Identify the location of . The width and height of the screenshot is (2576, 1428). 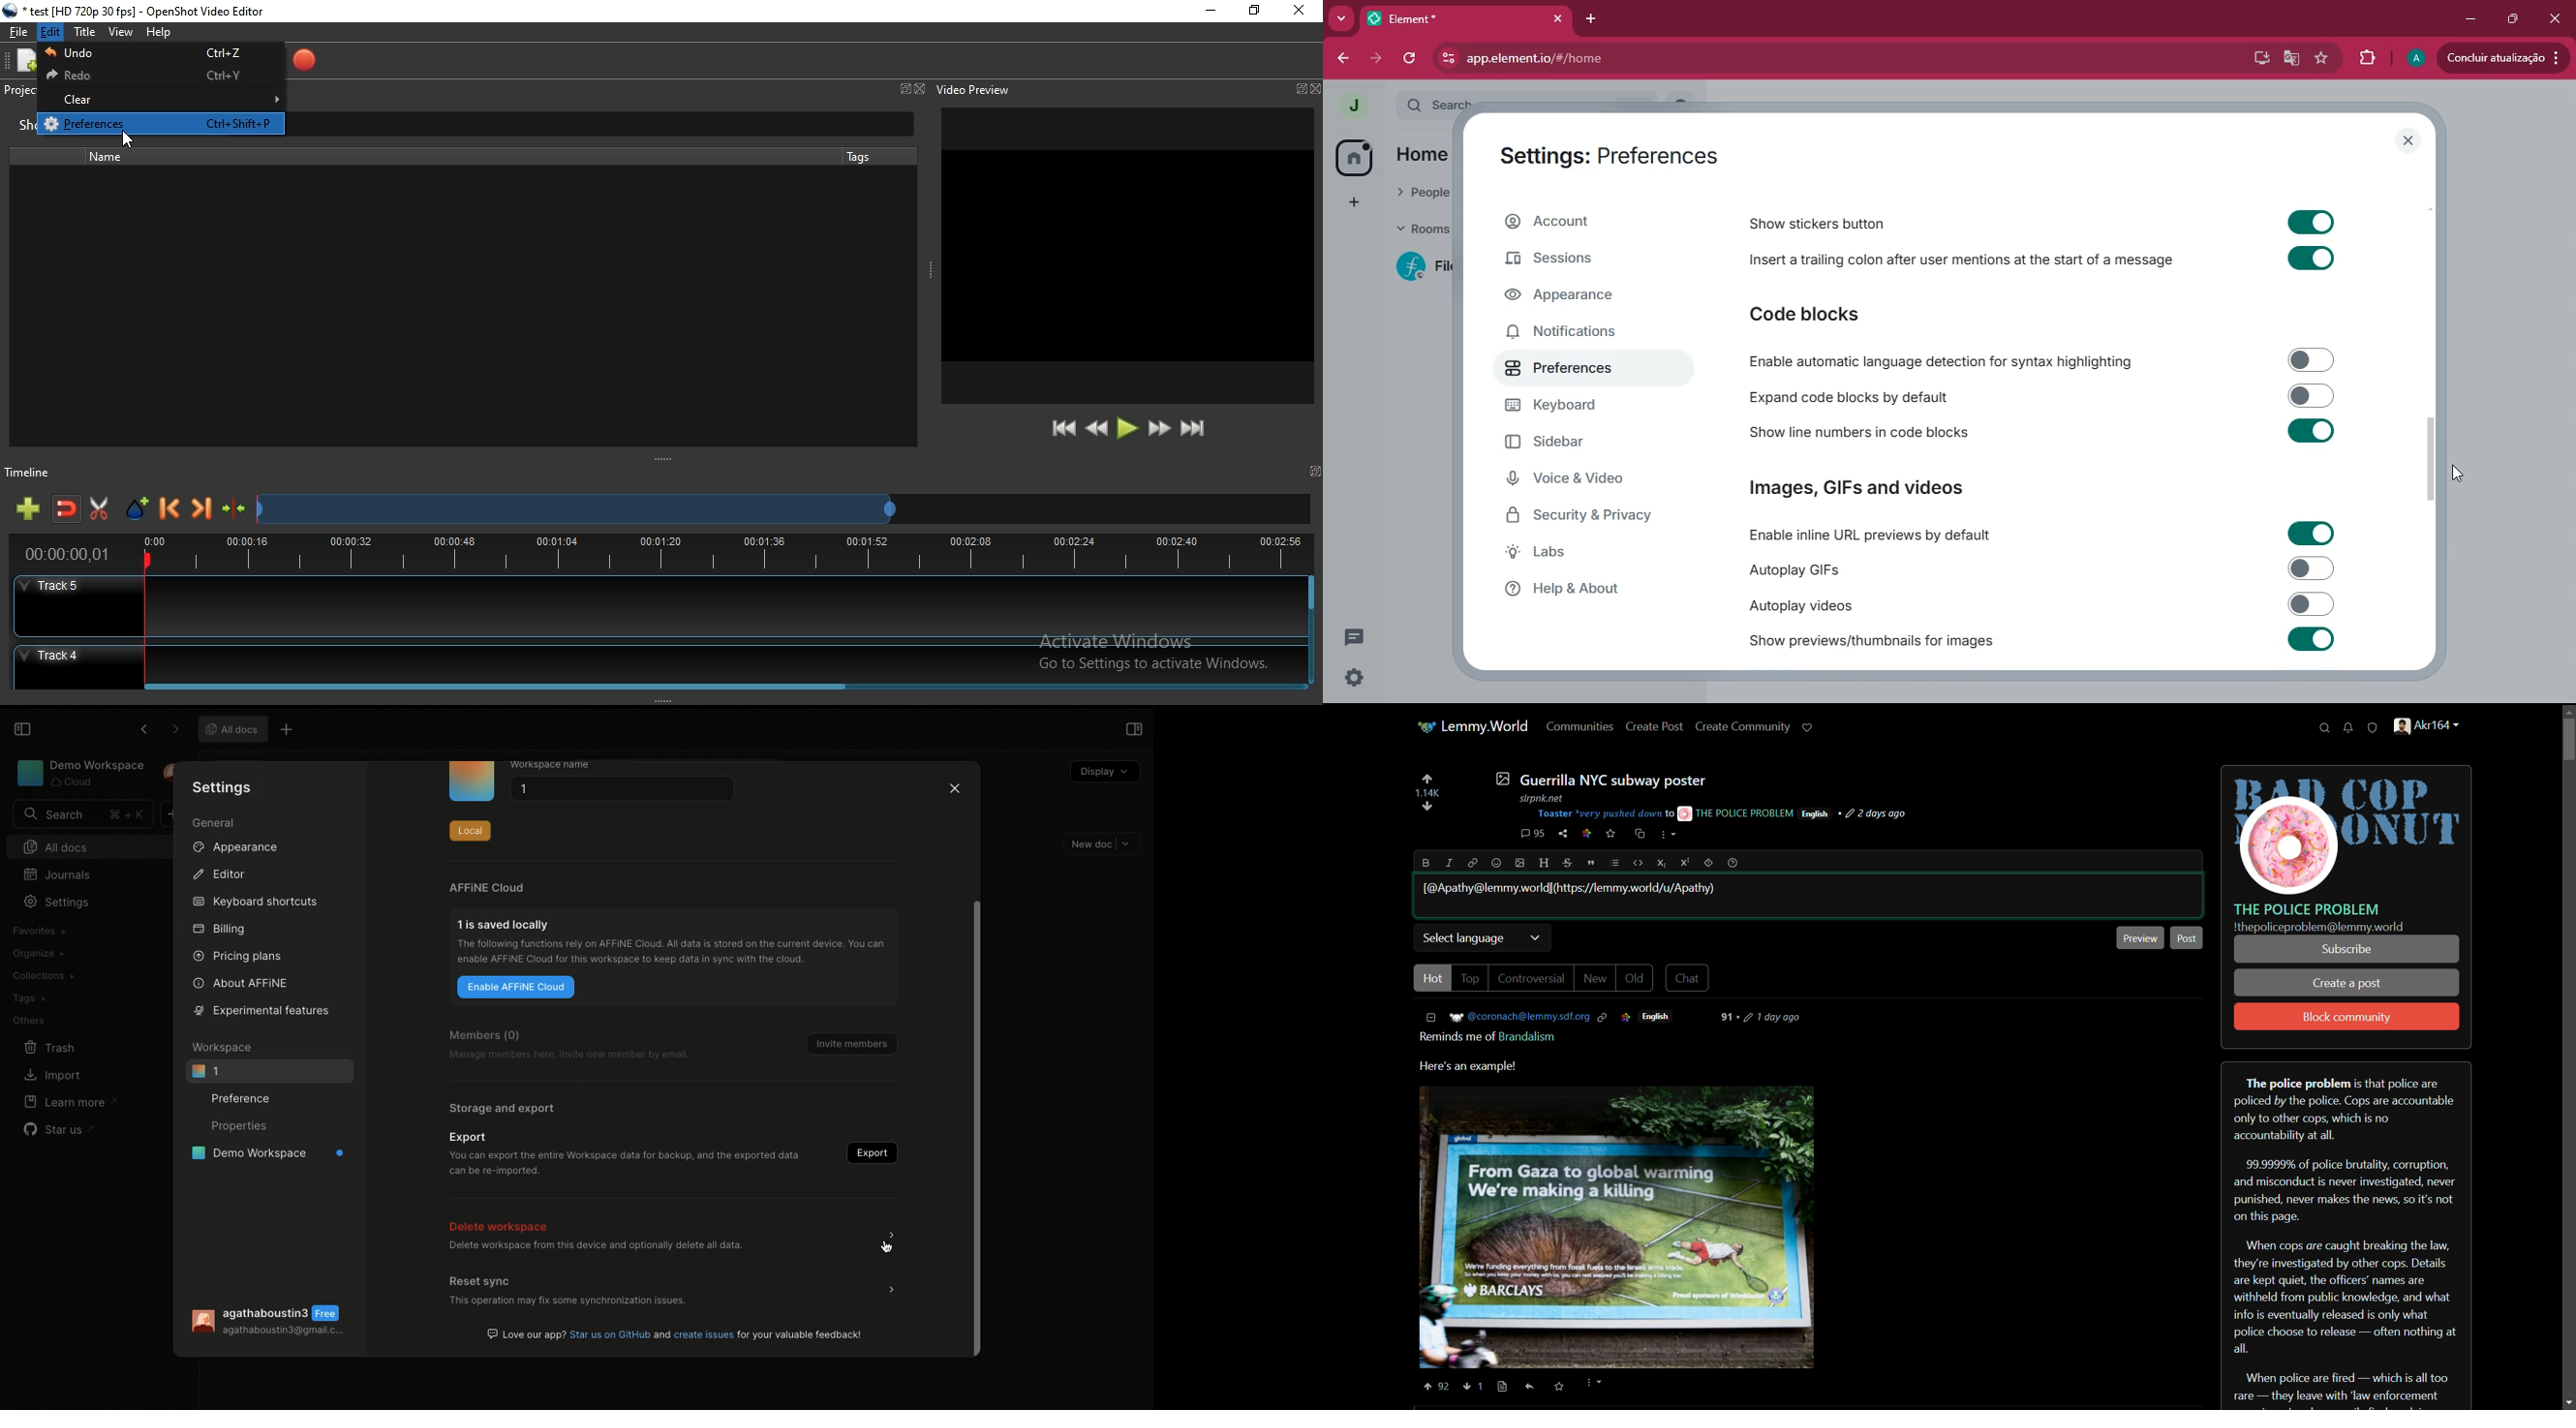
(1468, 1387).